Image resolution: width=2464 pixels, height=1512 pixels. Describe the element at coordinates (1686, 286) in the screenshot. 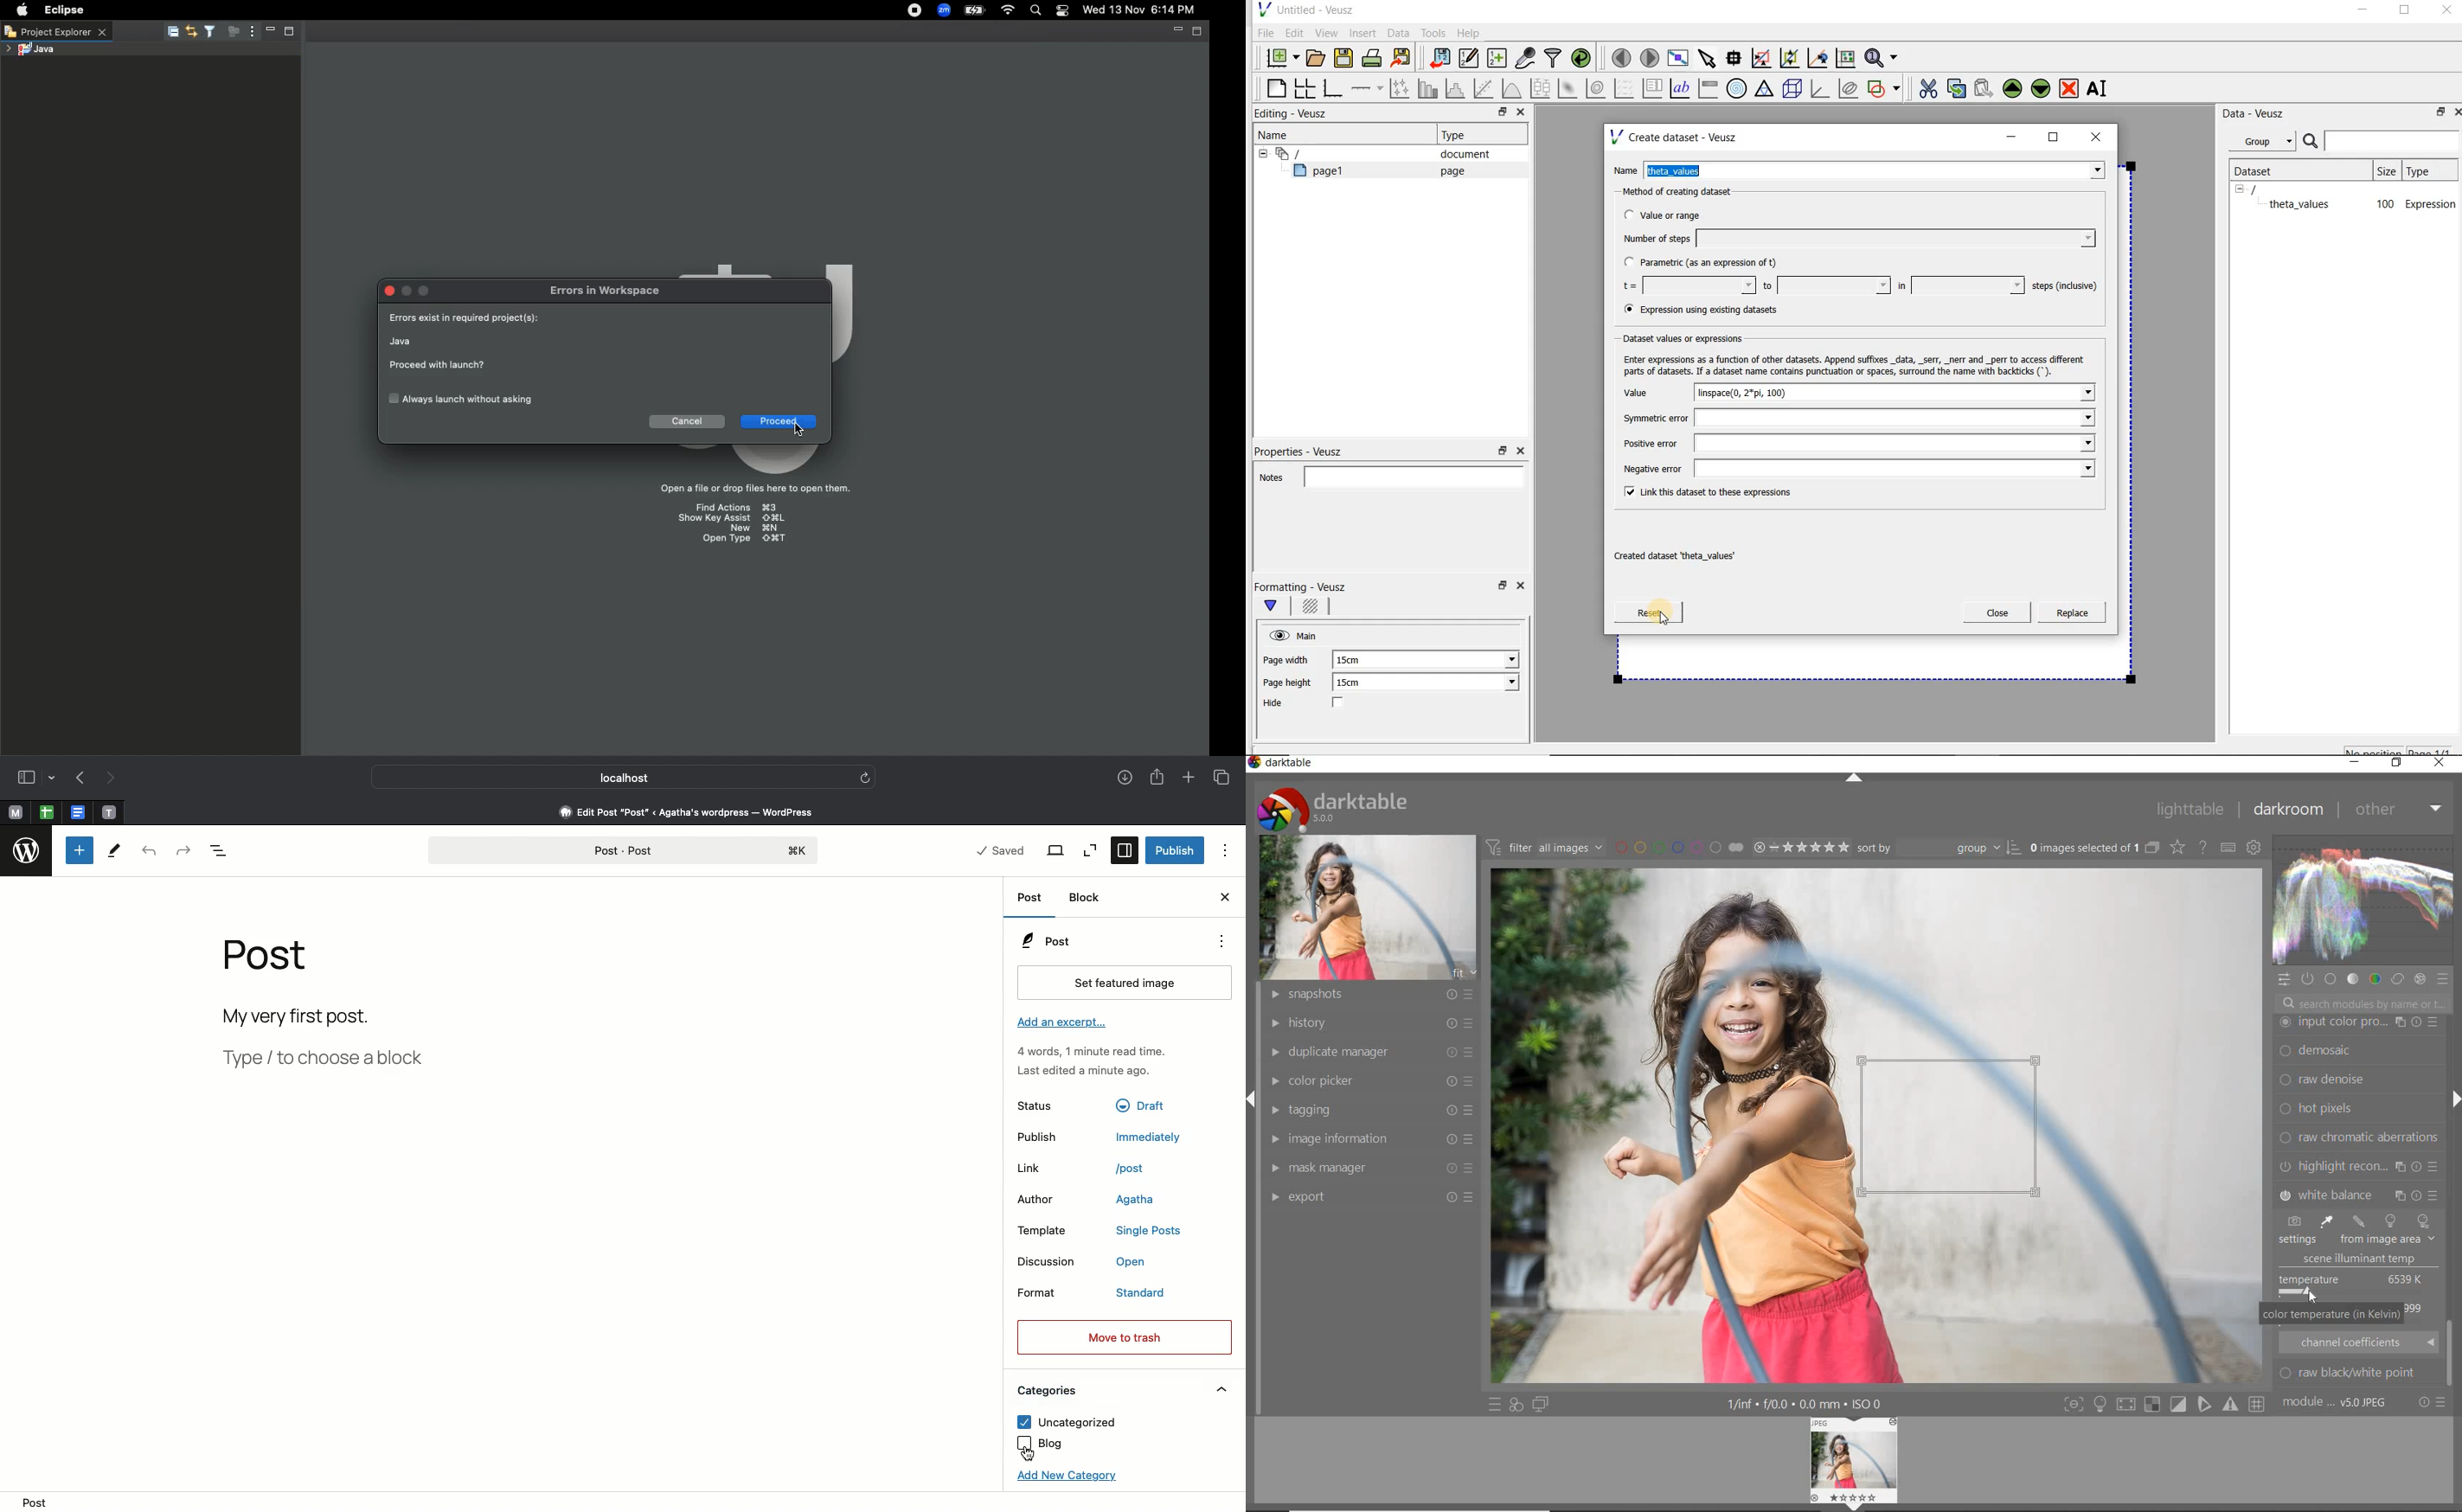

I see `t= ` at that location.